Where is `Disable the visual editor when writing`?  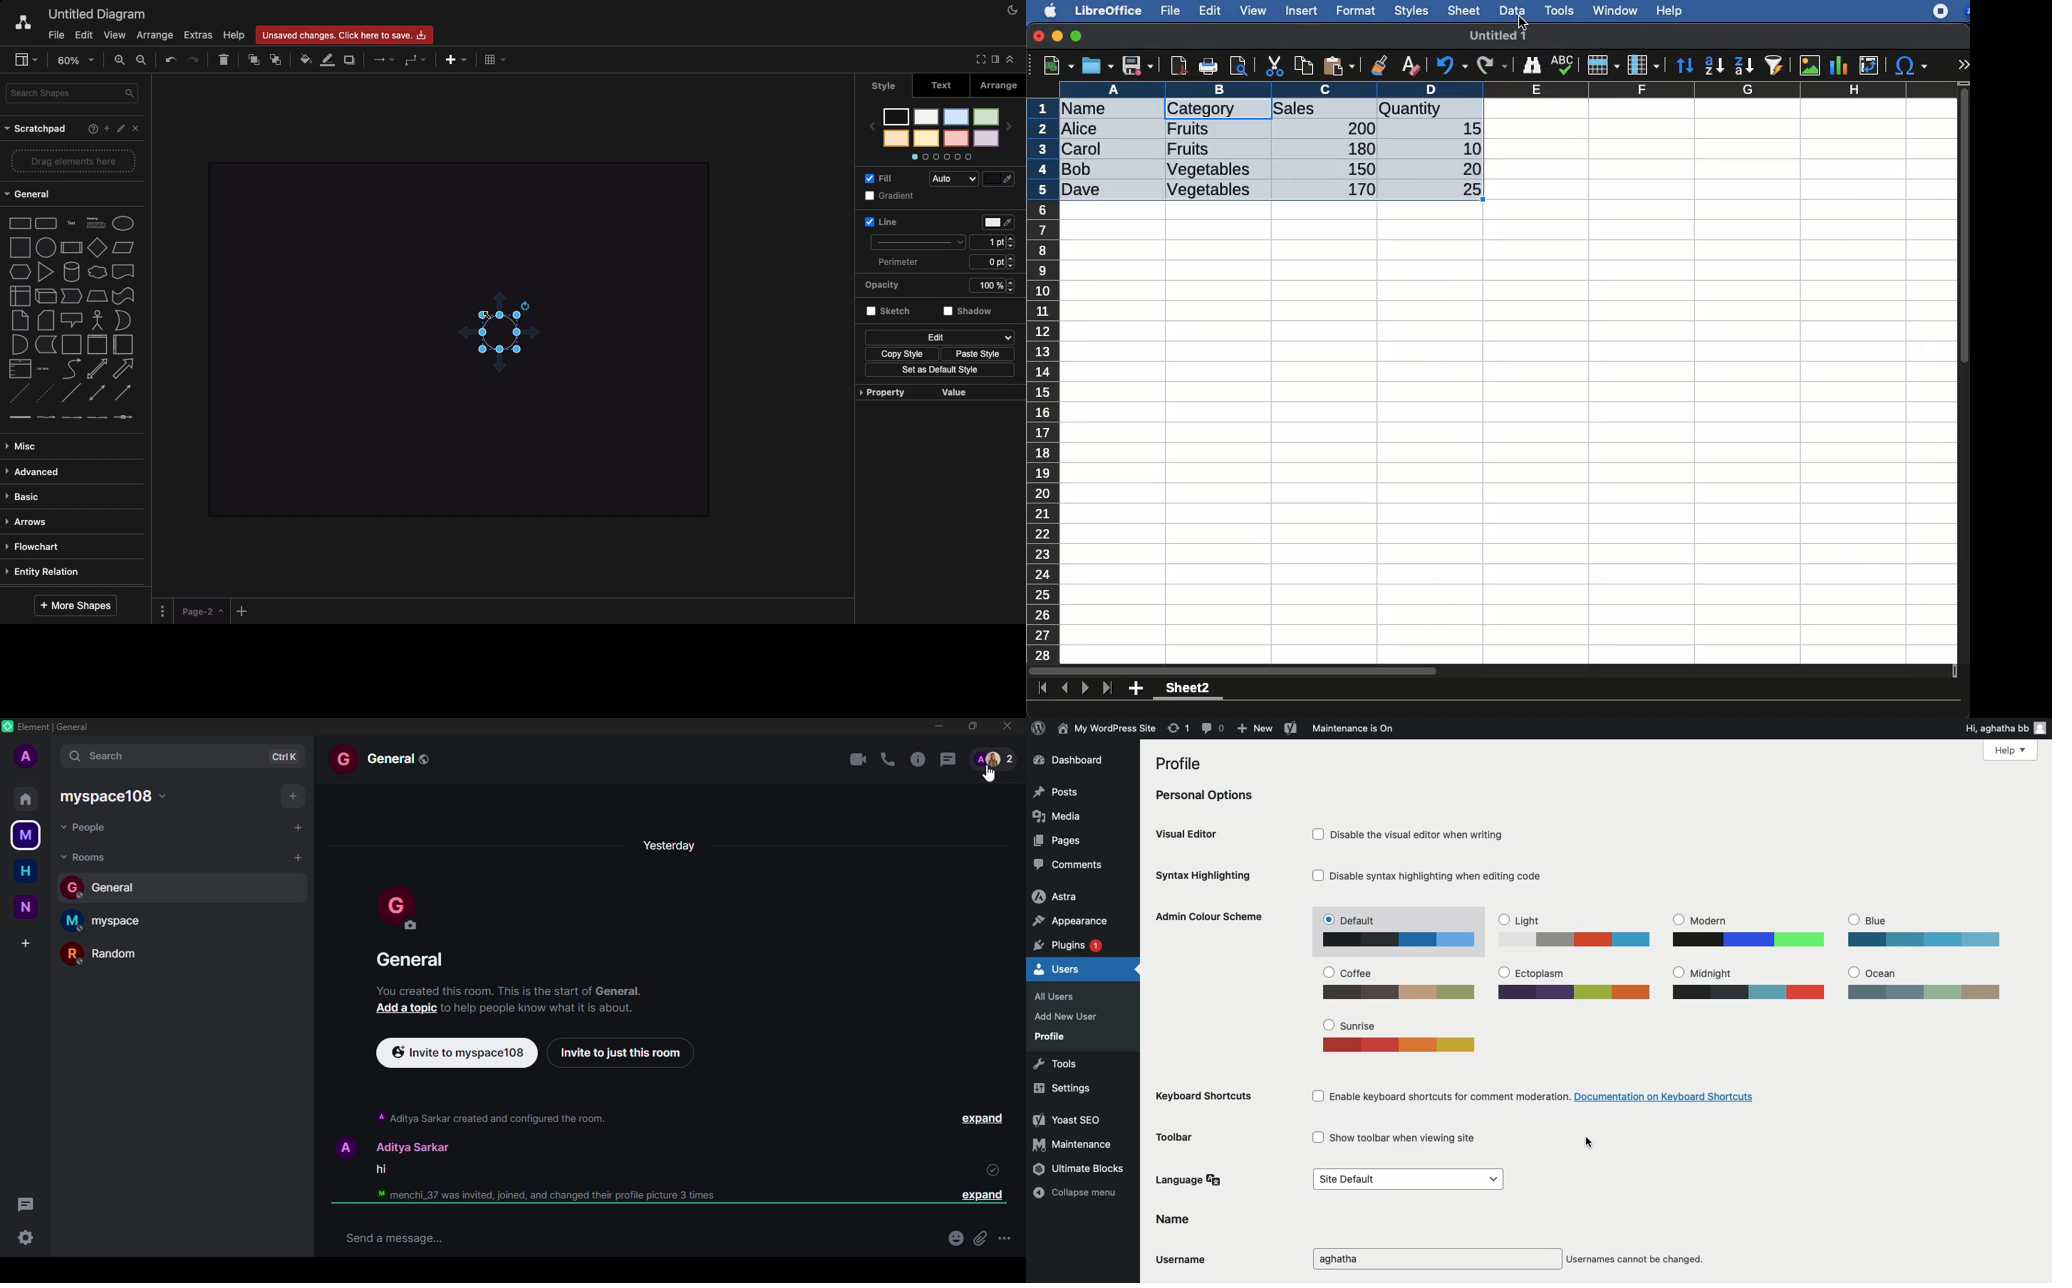
Disable the visual editor when writing is located at coordinates (1411, 834).